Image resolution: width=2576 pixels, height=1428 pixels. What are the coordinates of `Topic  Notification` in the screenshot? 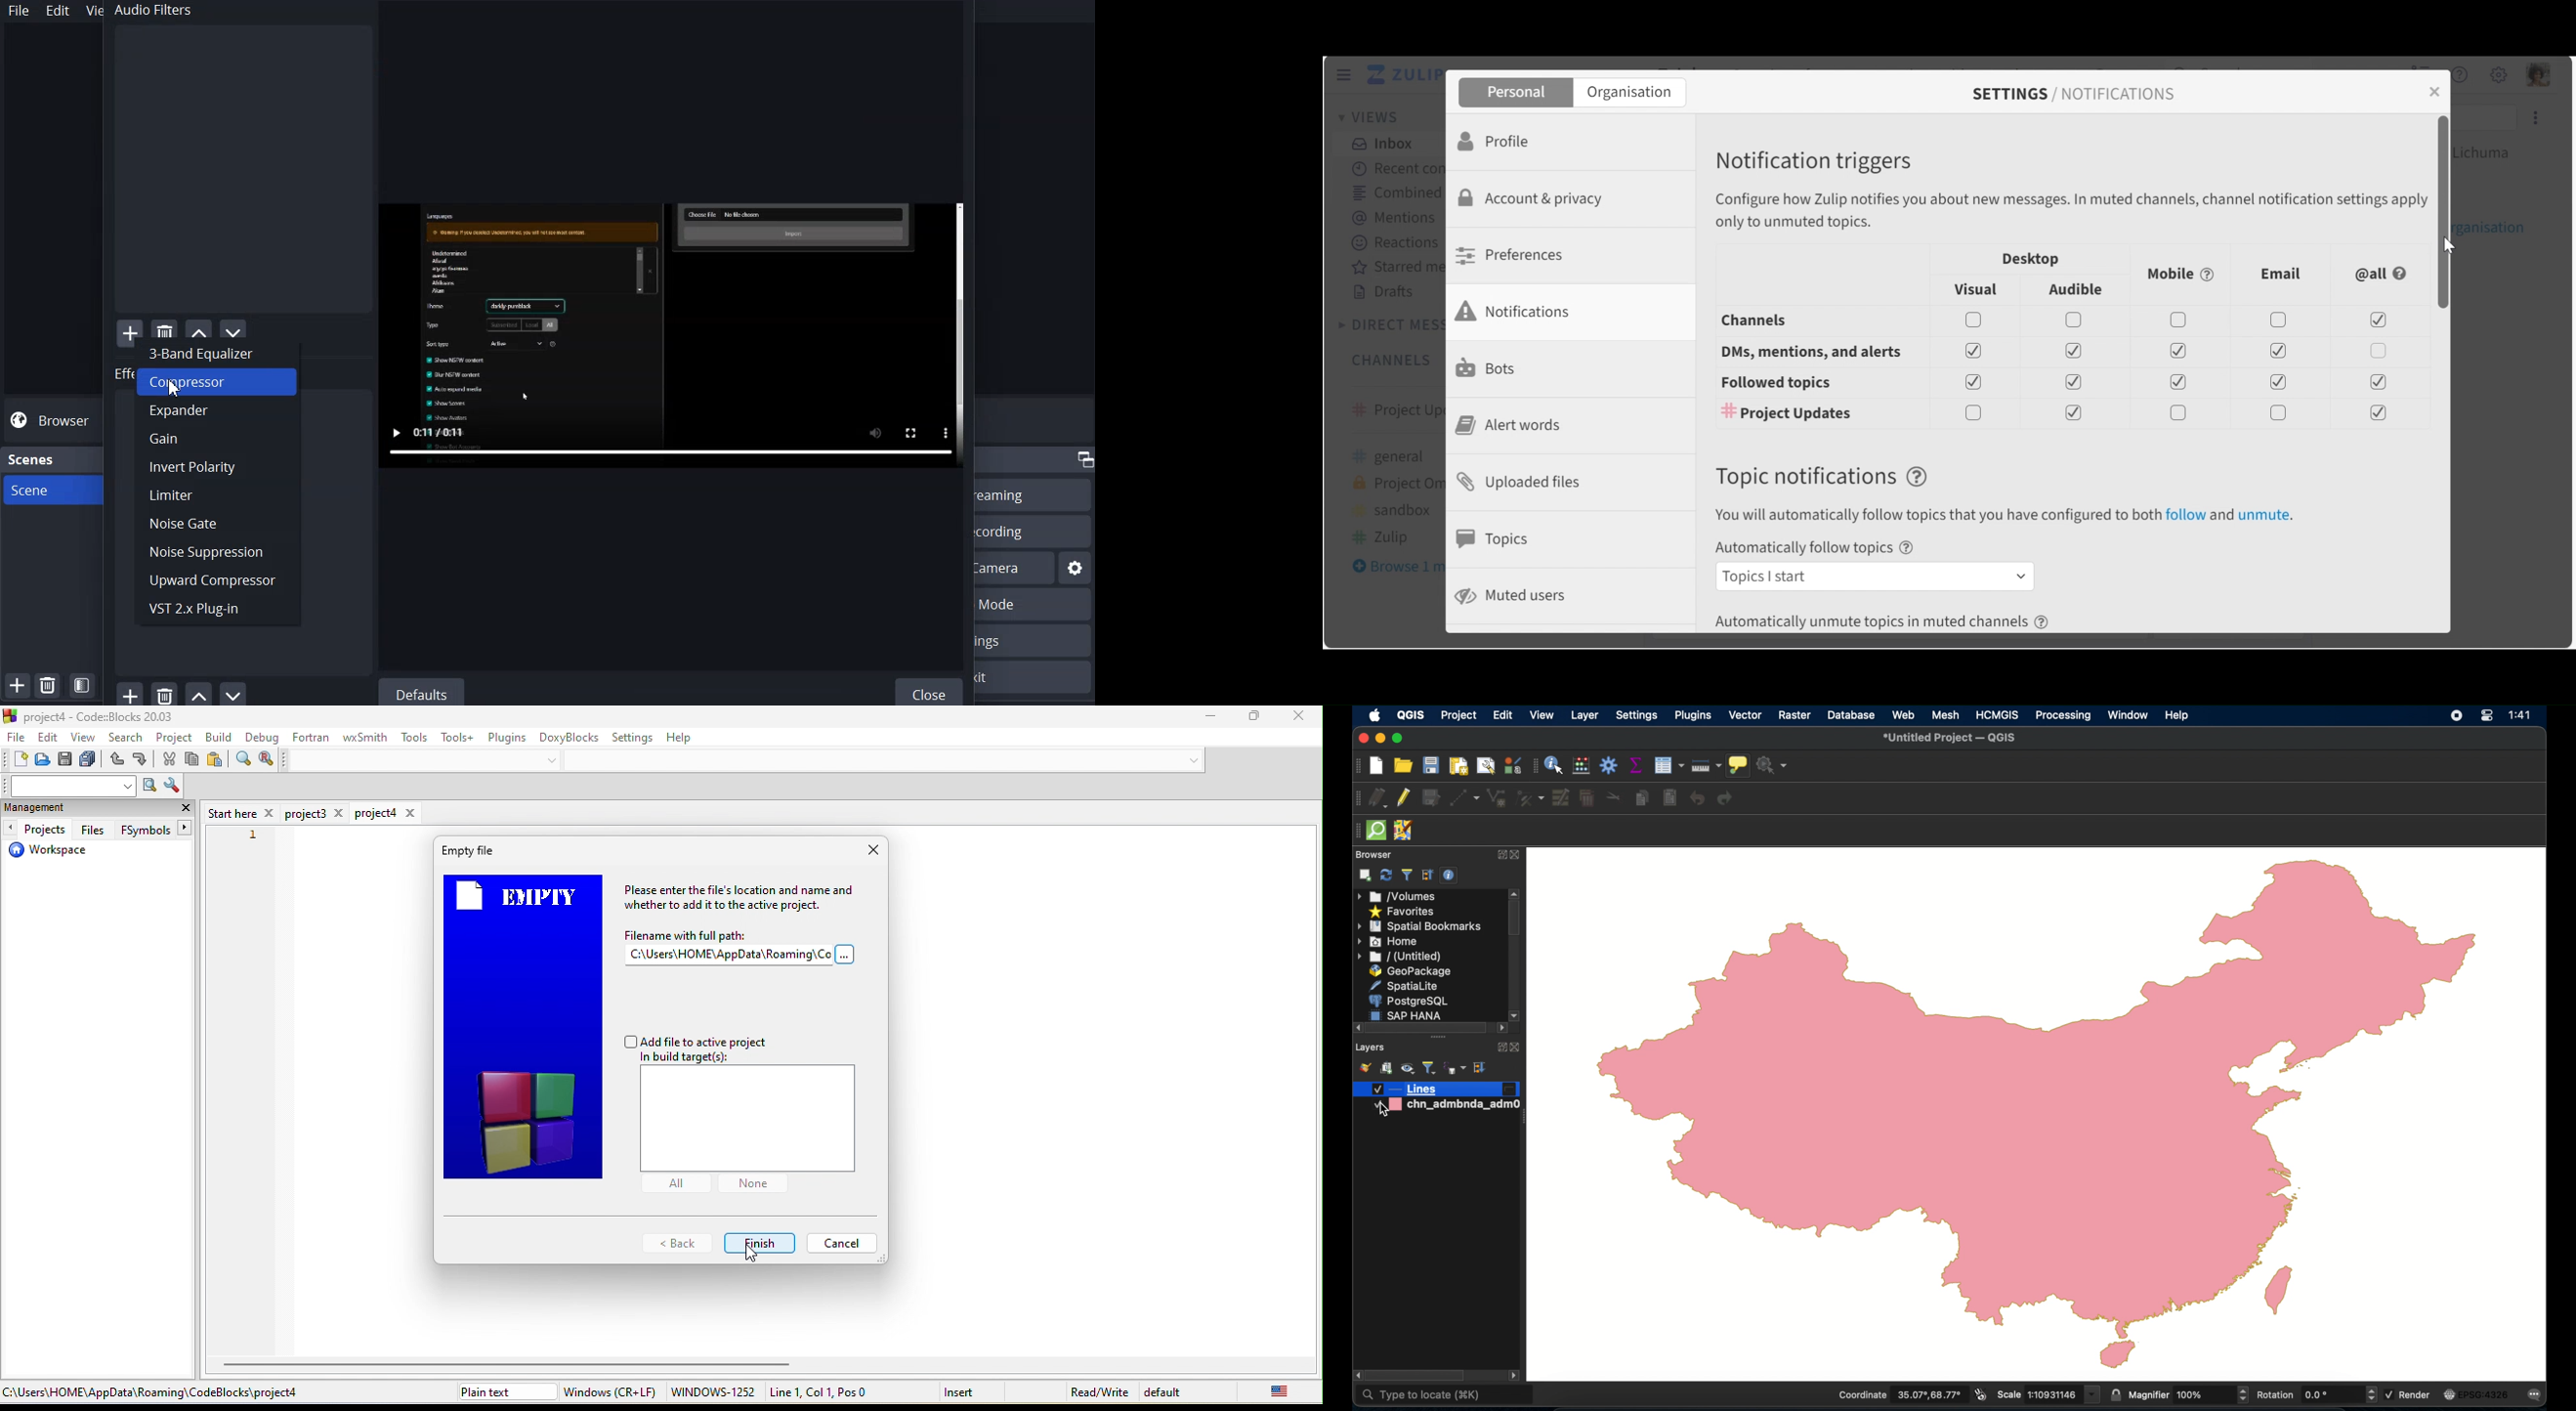 It's located at (1825, 478).